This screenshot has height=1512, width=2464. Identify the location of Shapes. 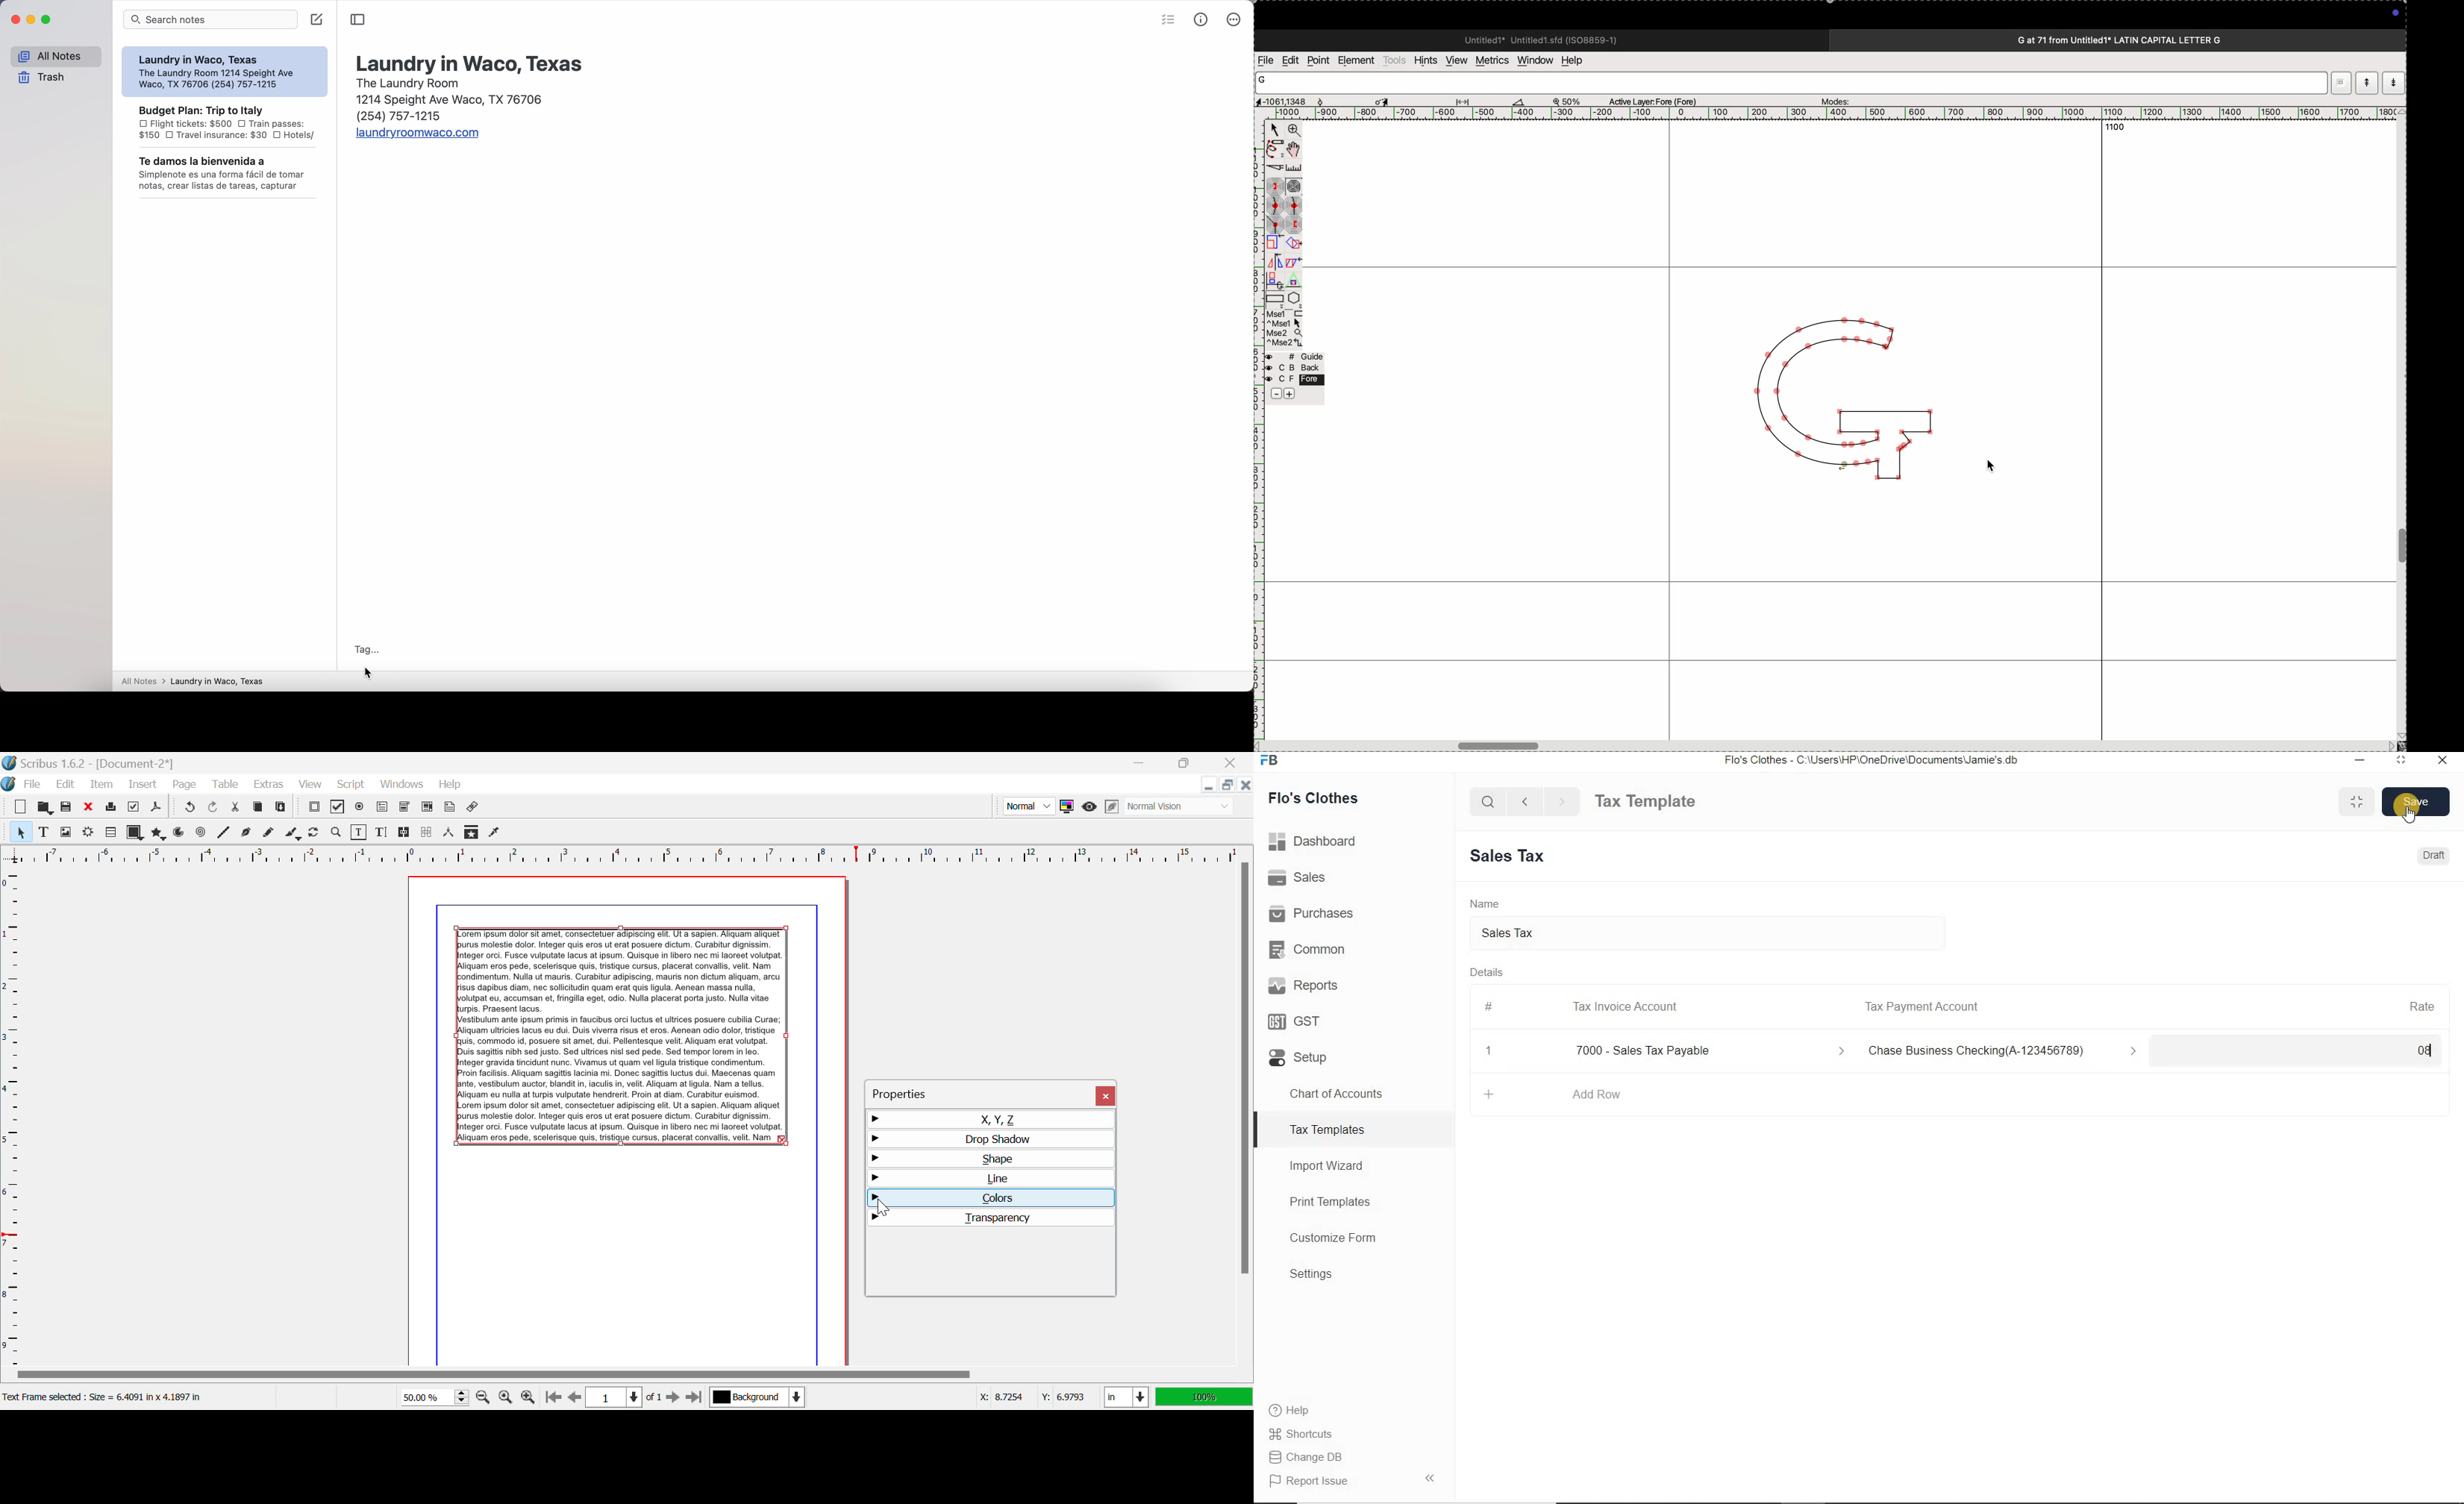
(135, 832).